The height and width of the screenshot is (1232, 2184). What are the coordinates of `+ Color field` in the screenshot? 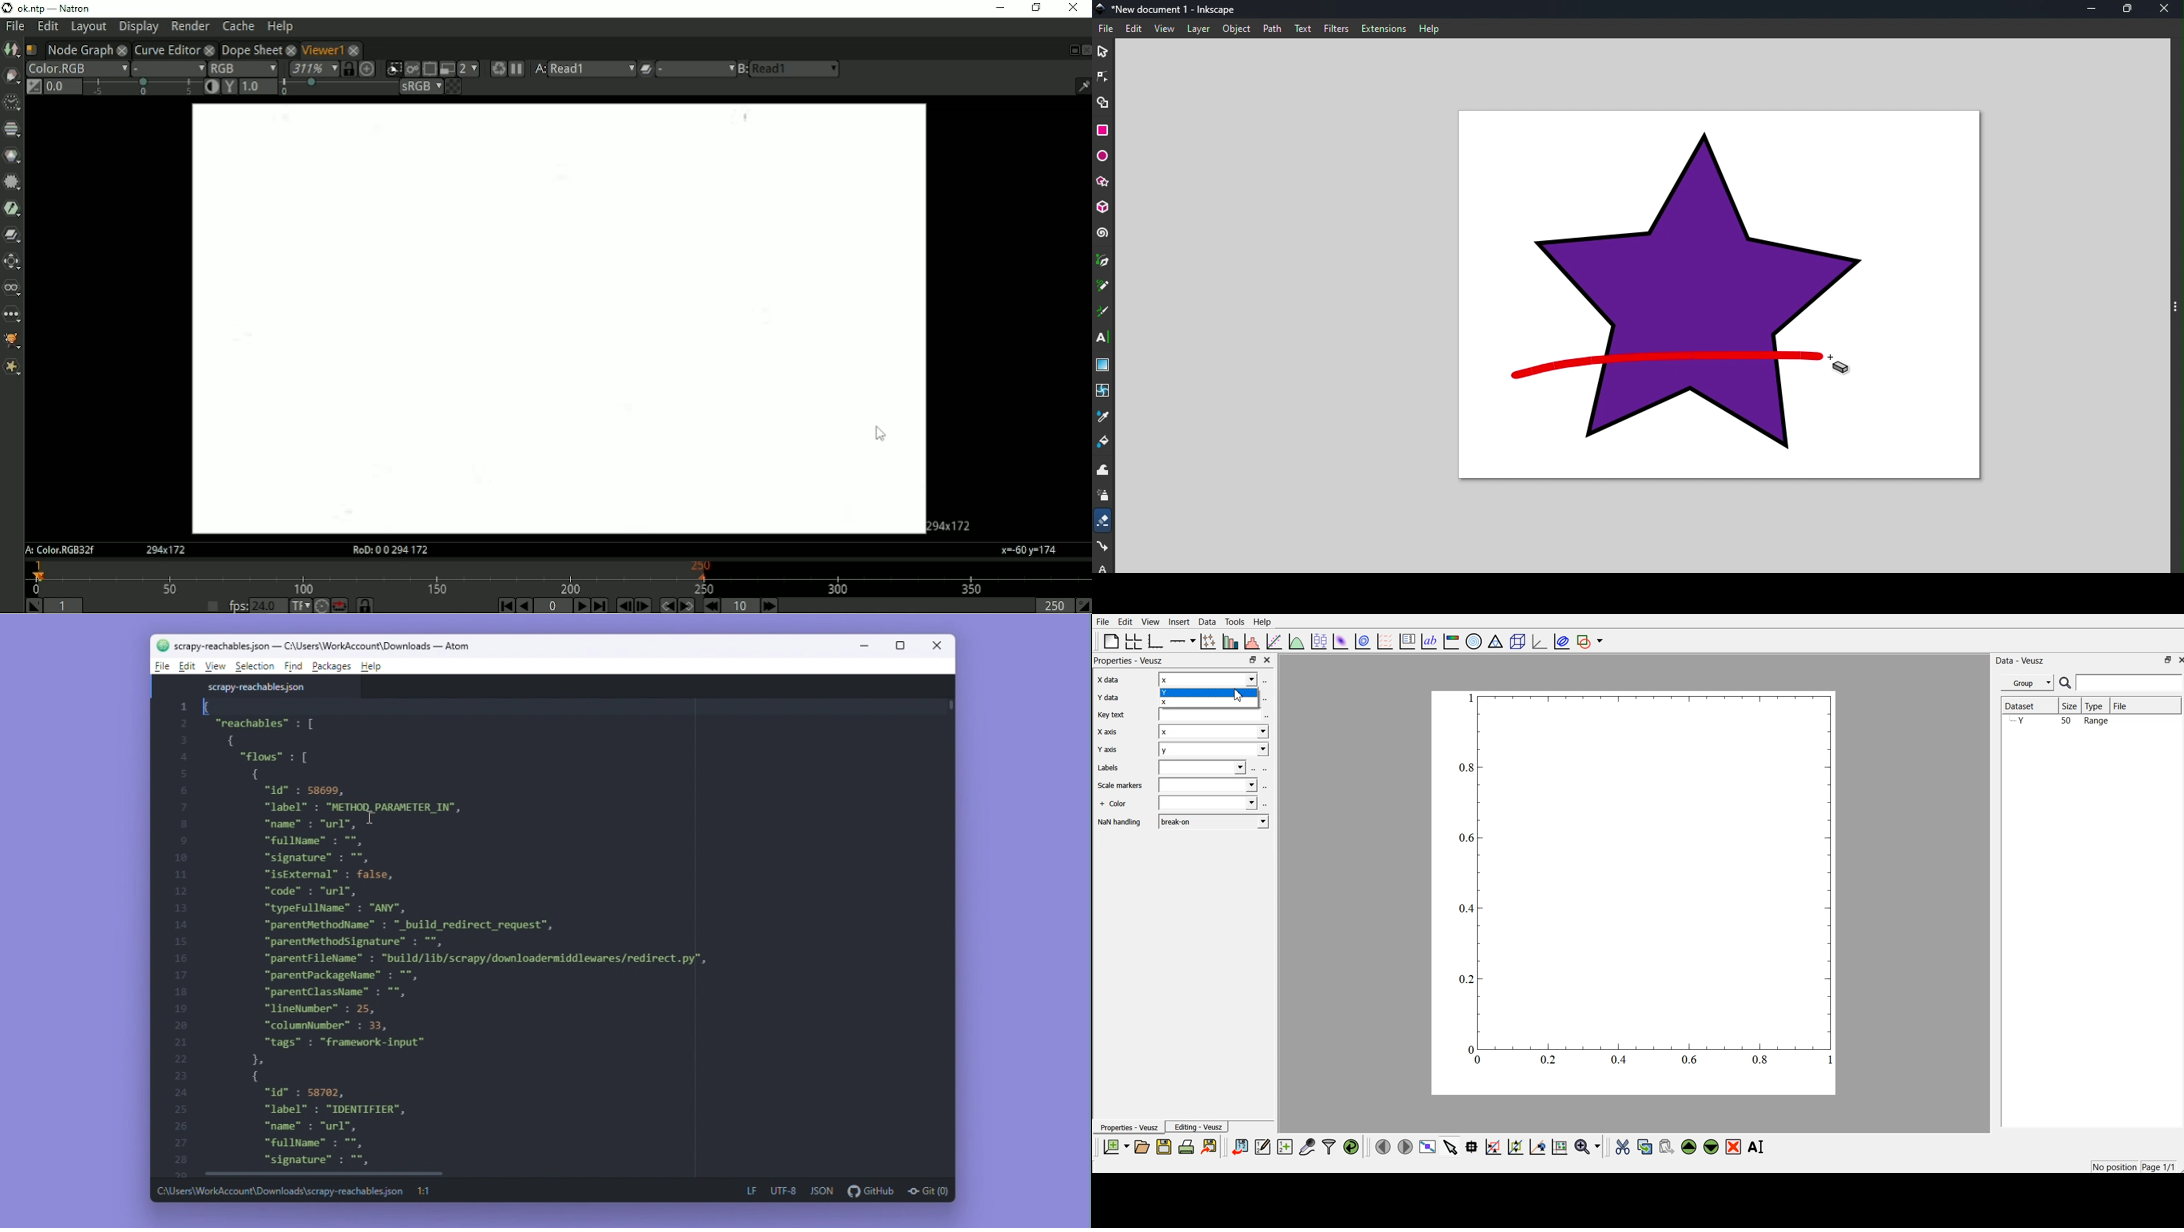 It's located at (1209, 804).